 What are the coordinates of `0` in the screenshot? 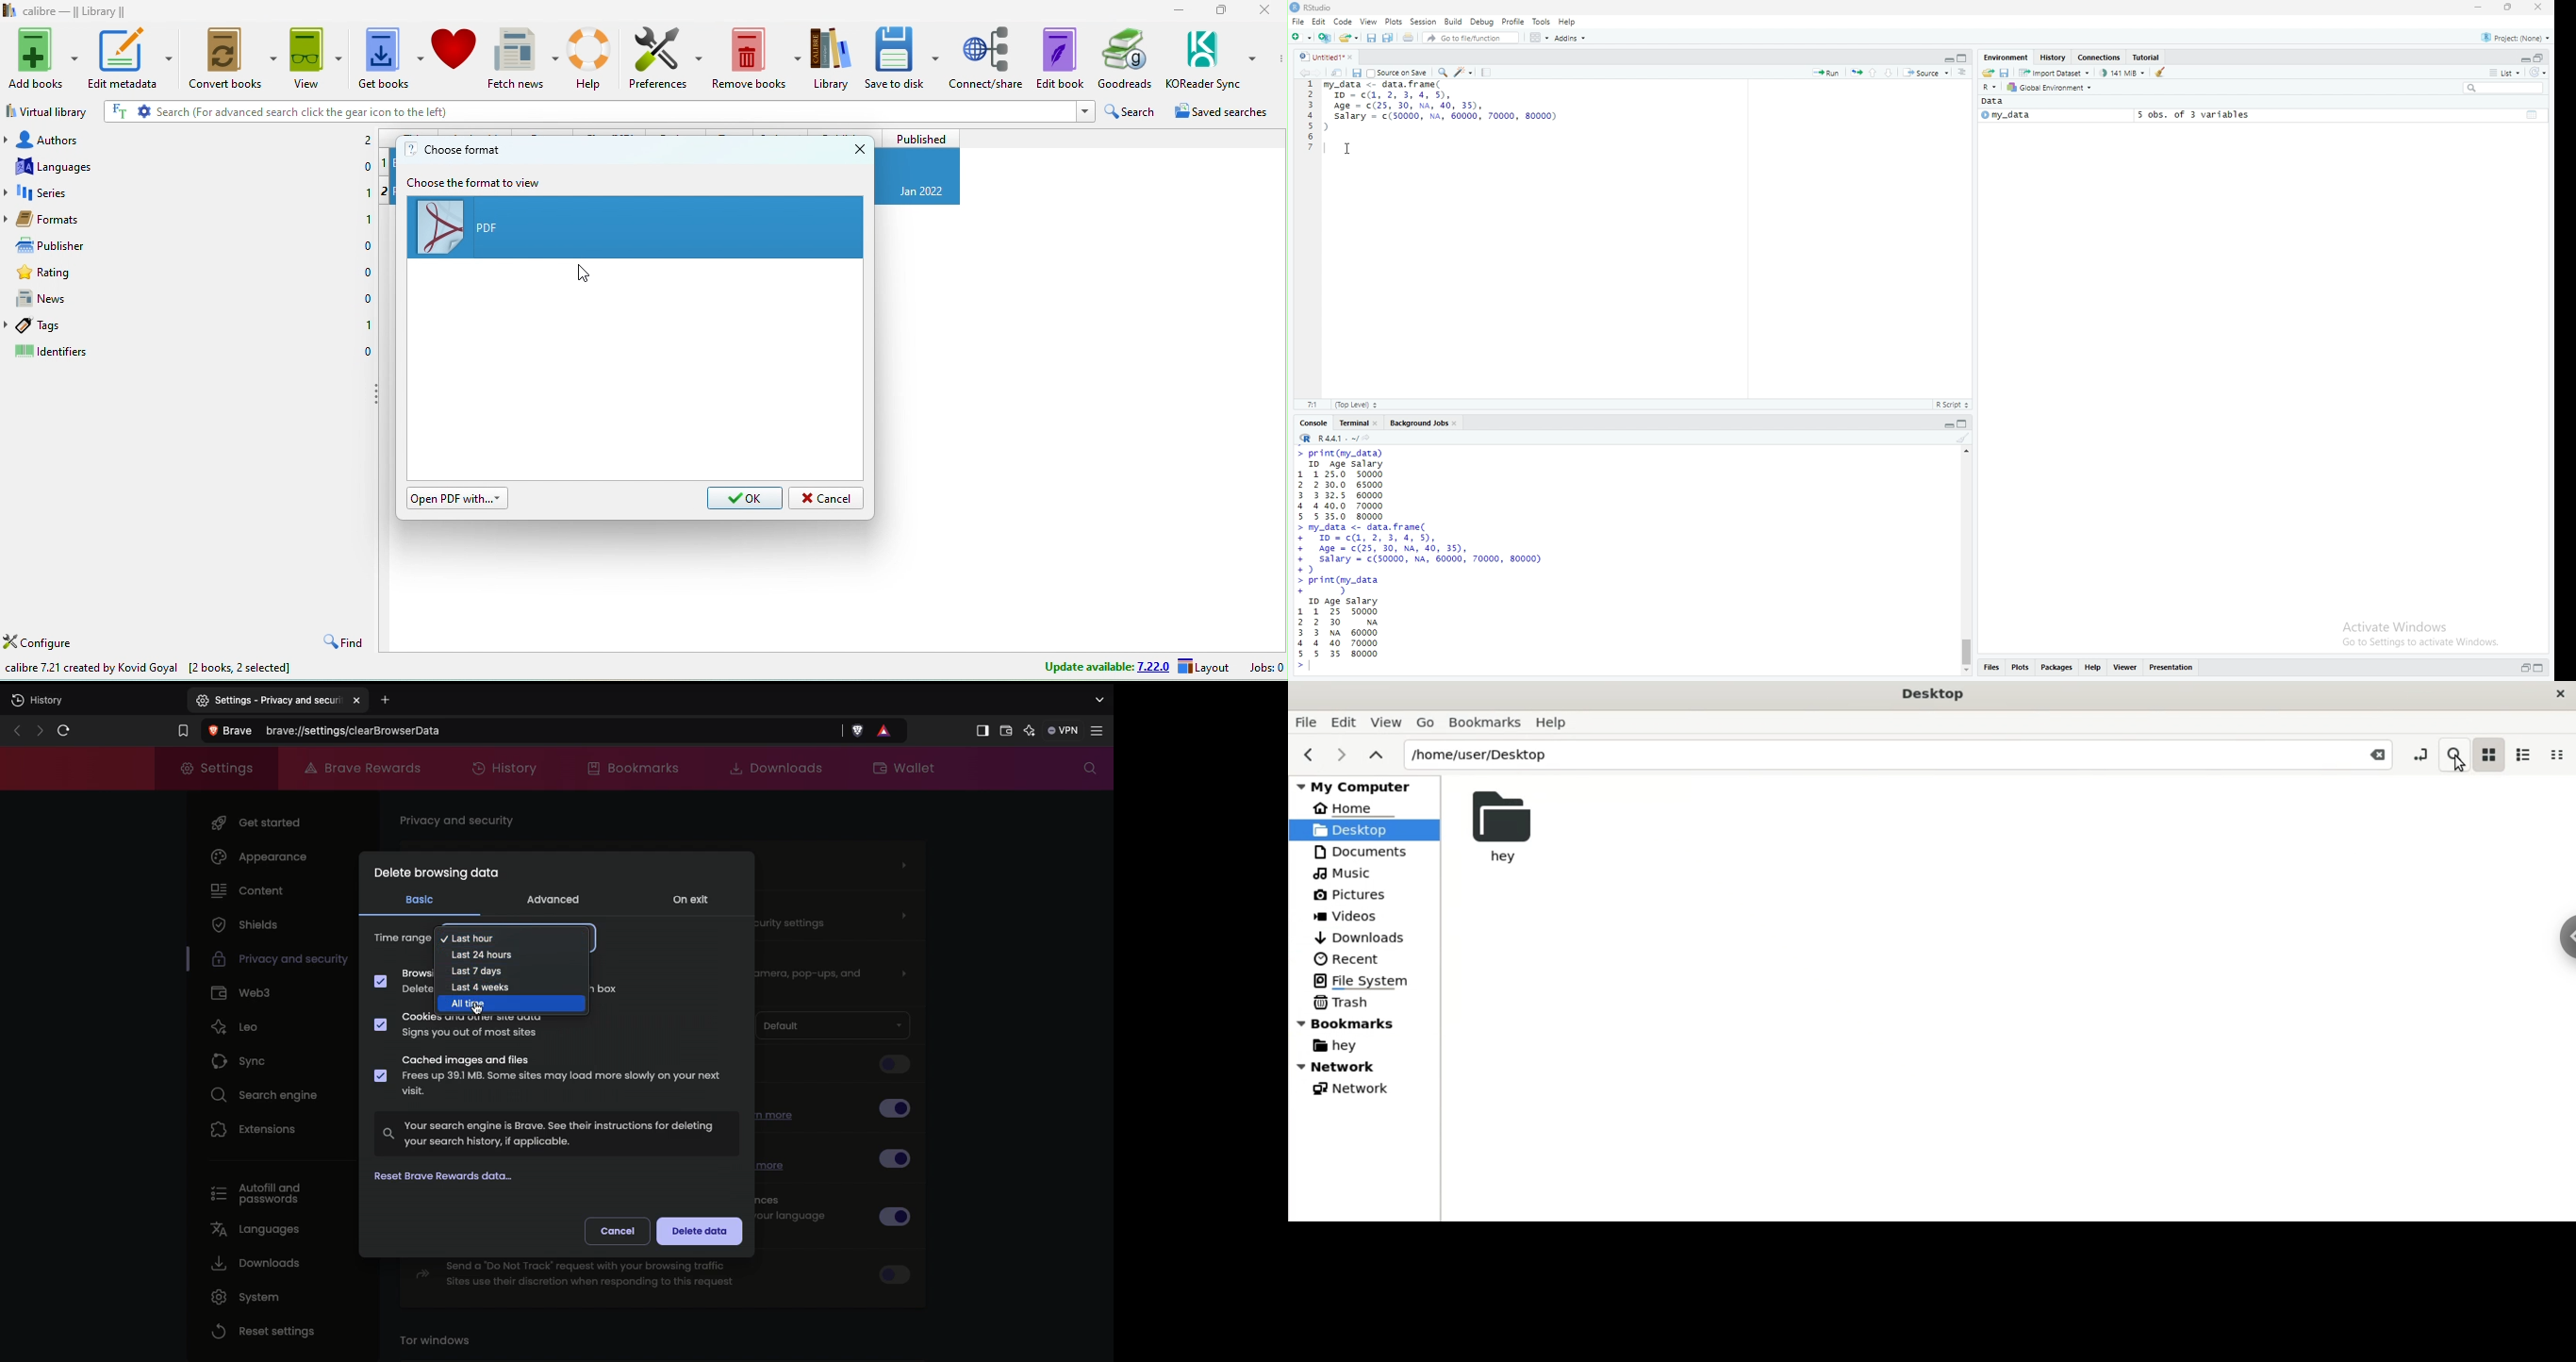 It's located at (368, 164).